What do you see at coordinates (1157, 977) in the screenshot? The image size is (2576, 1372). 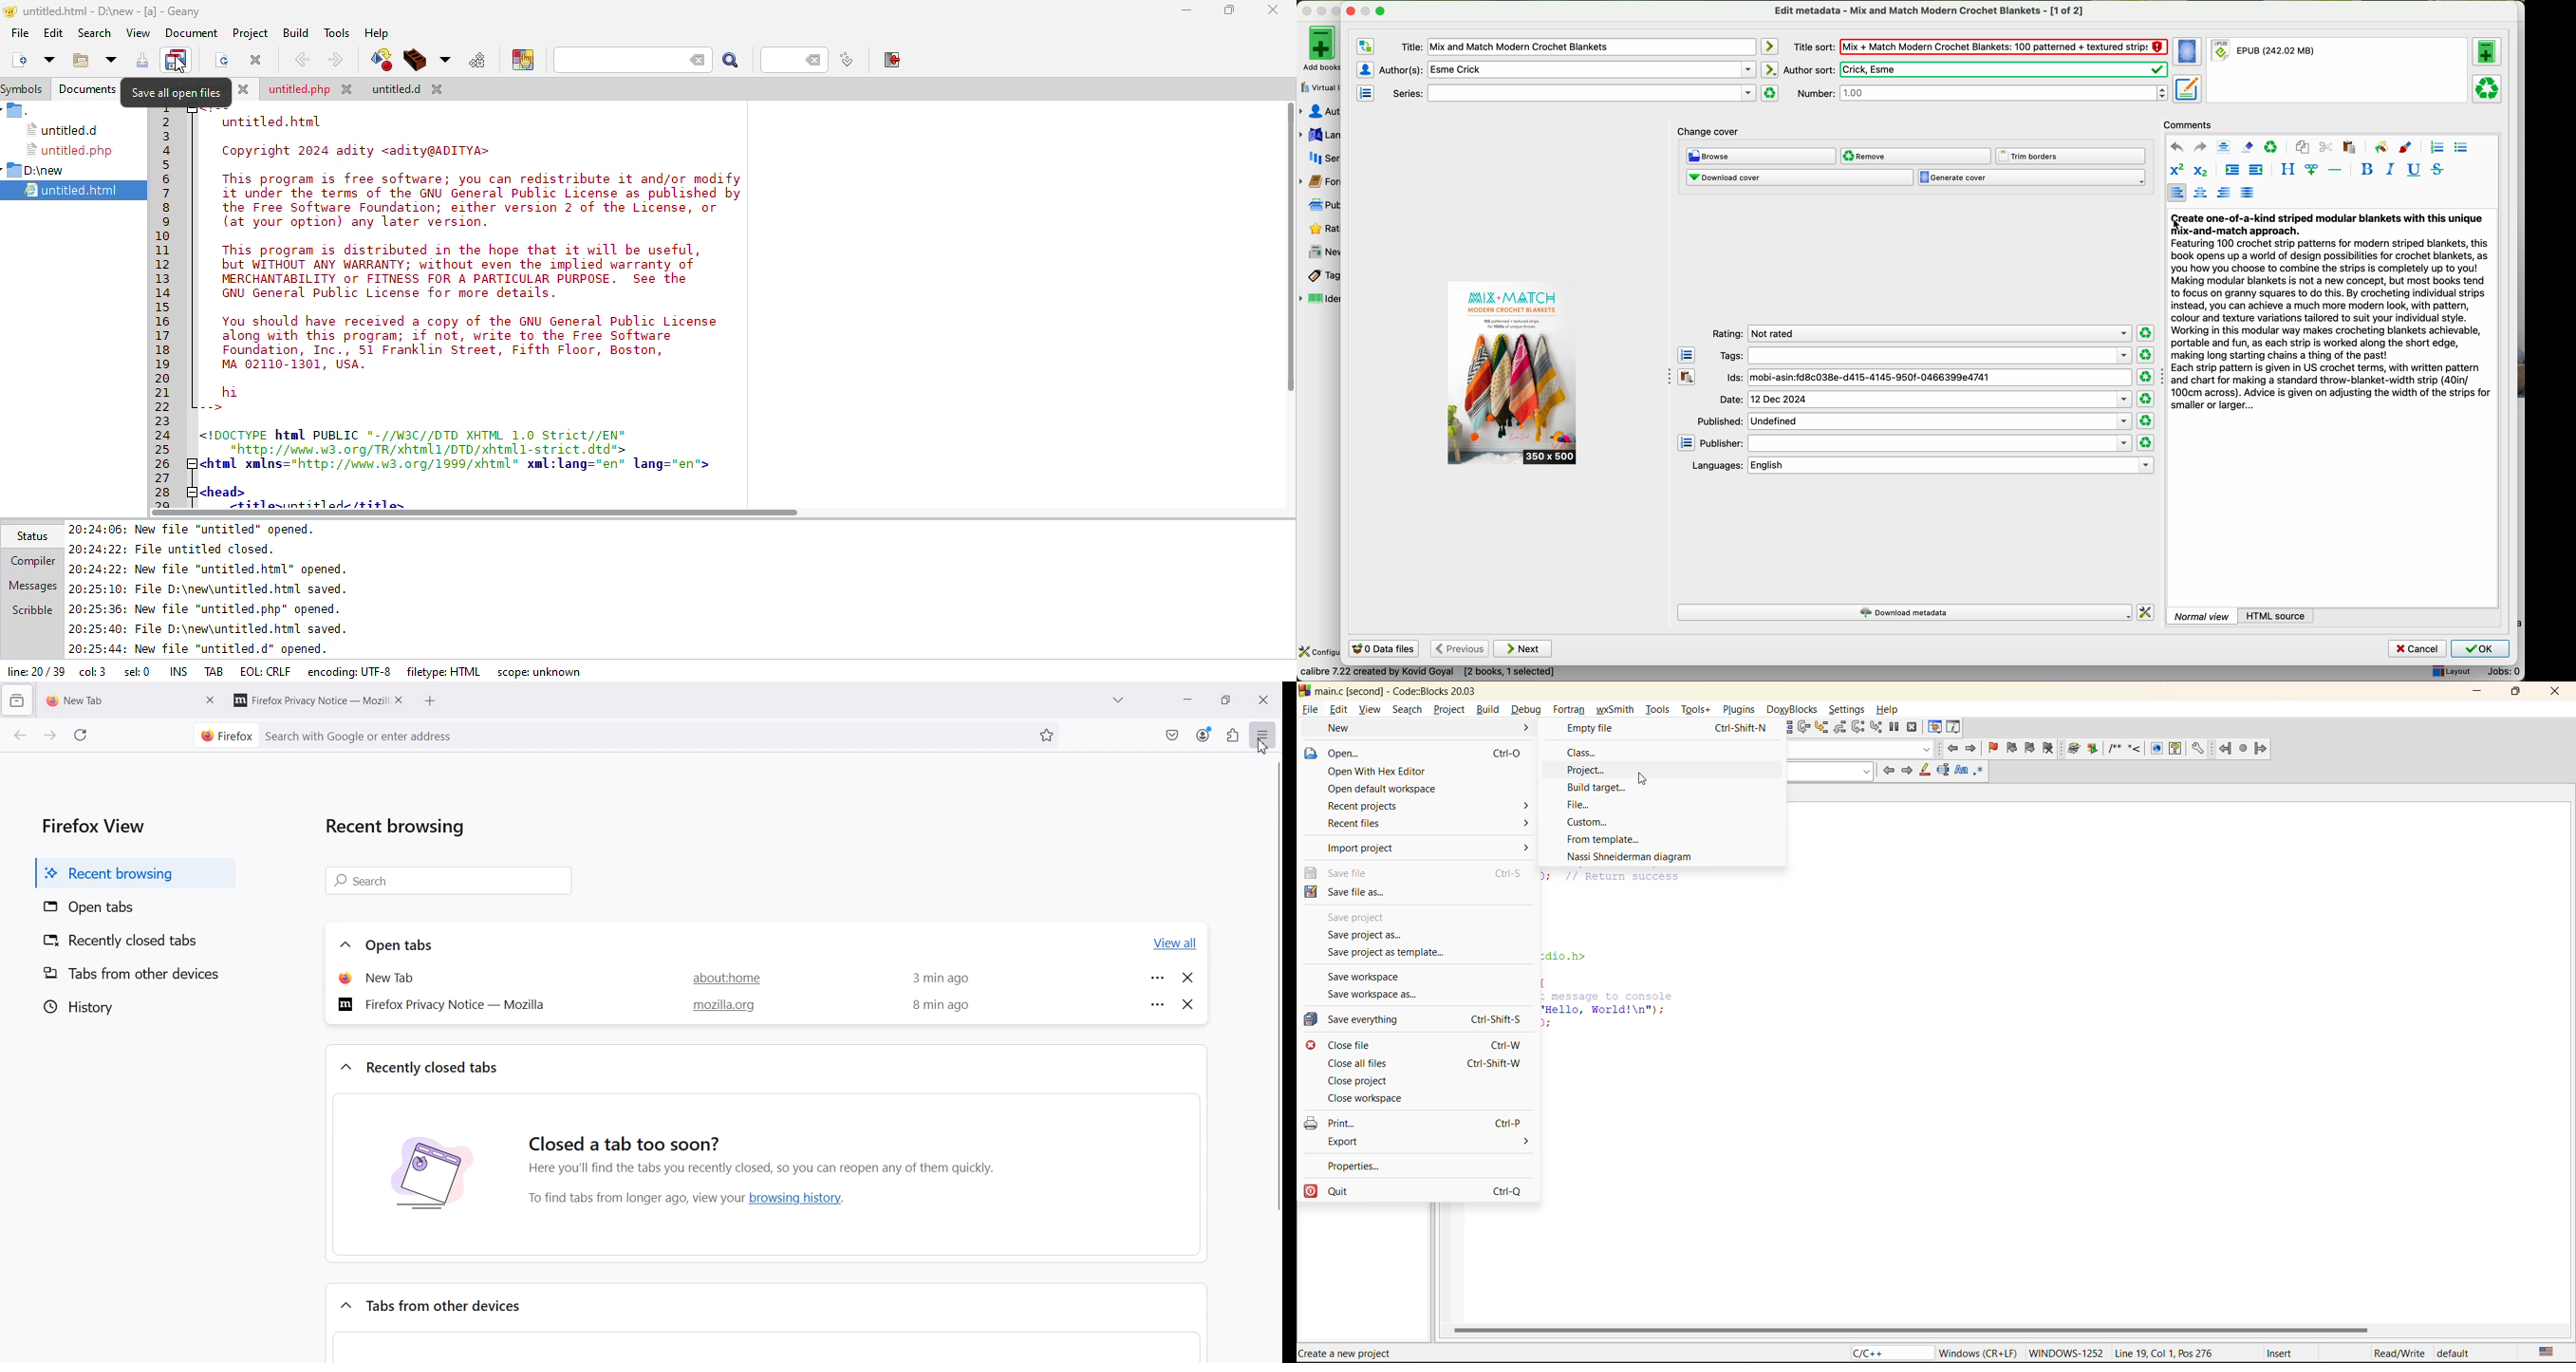 I see `settings` at bounding box center [1157, 977].